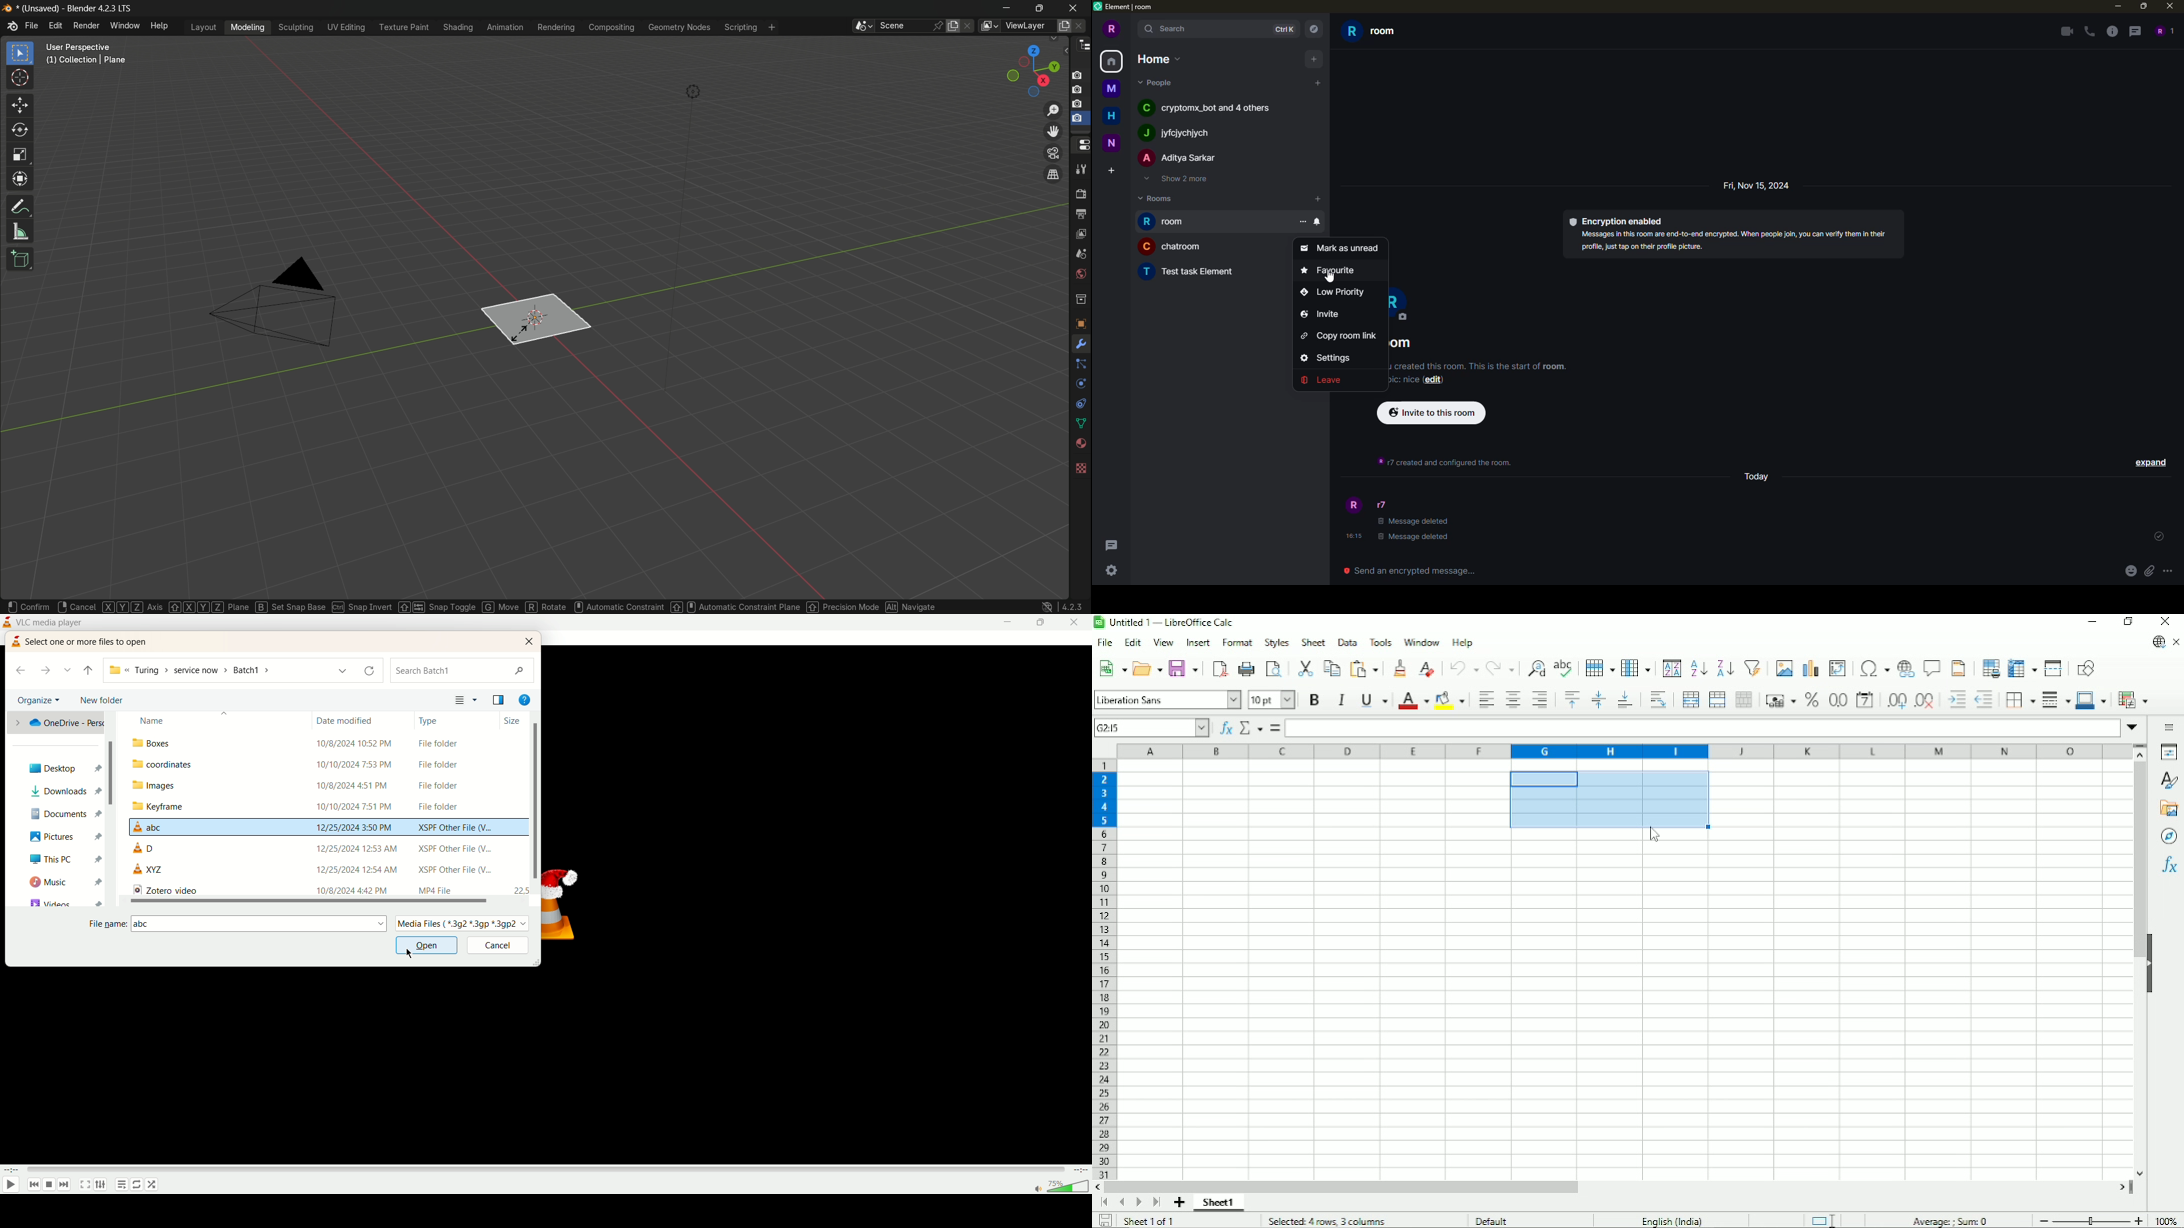 Image resolution: width=2184 pixels, height=1232 pixels. What do you see at coordinates (1082, 46) in the screenshot?
I see `outliner` at bounding box center [1082, 46].